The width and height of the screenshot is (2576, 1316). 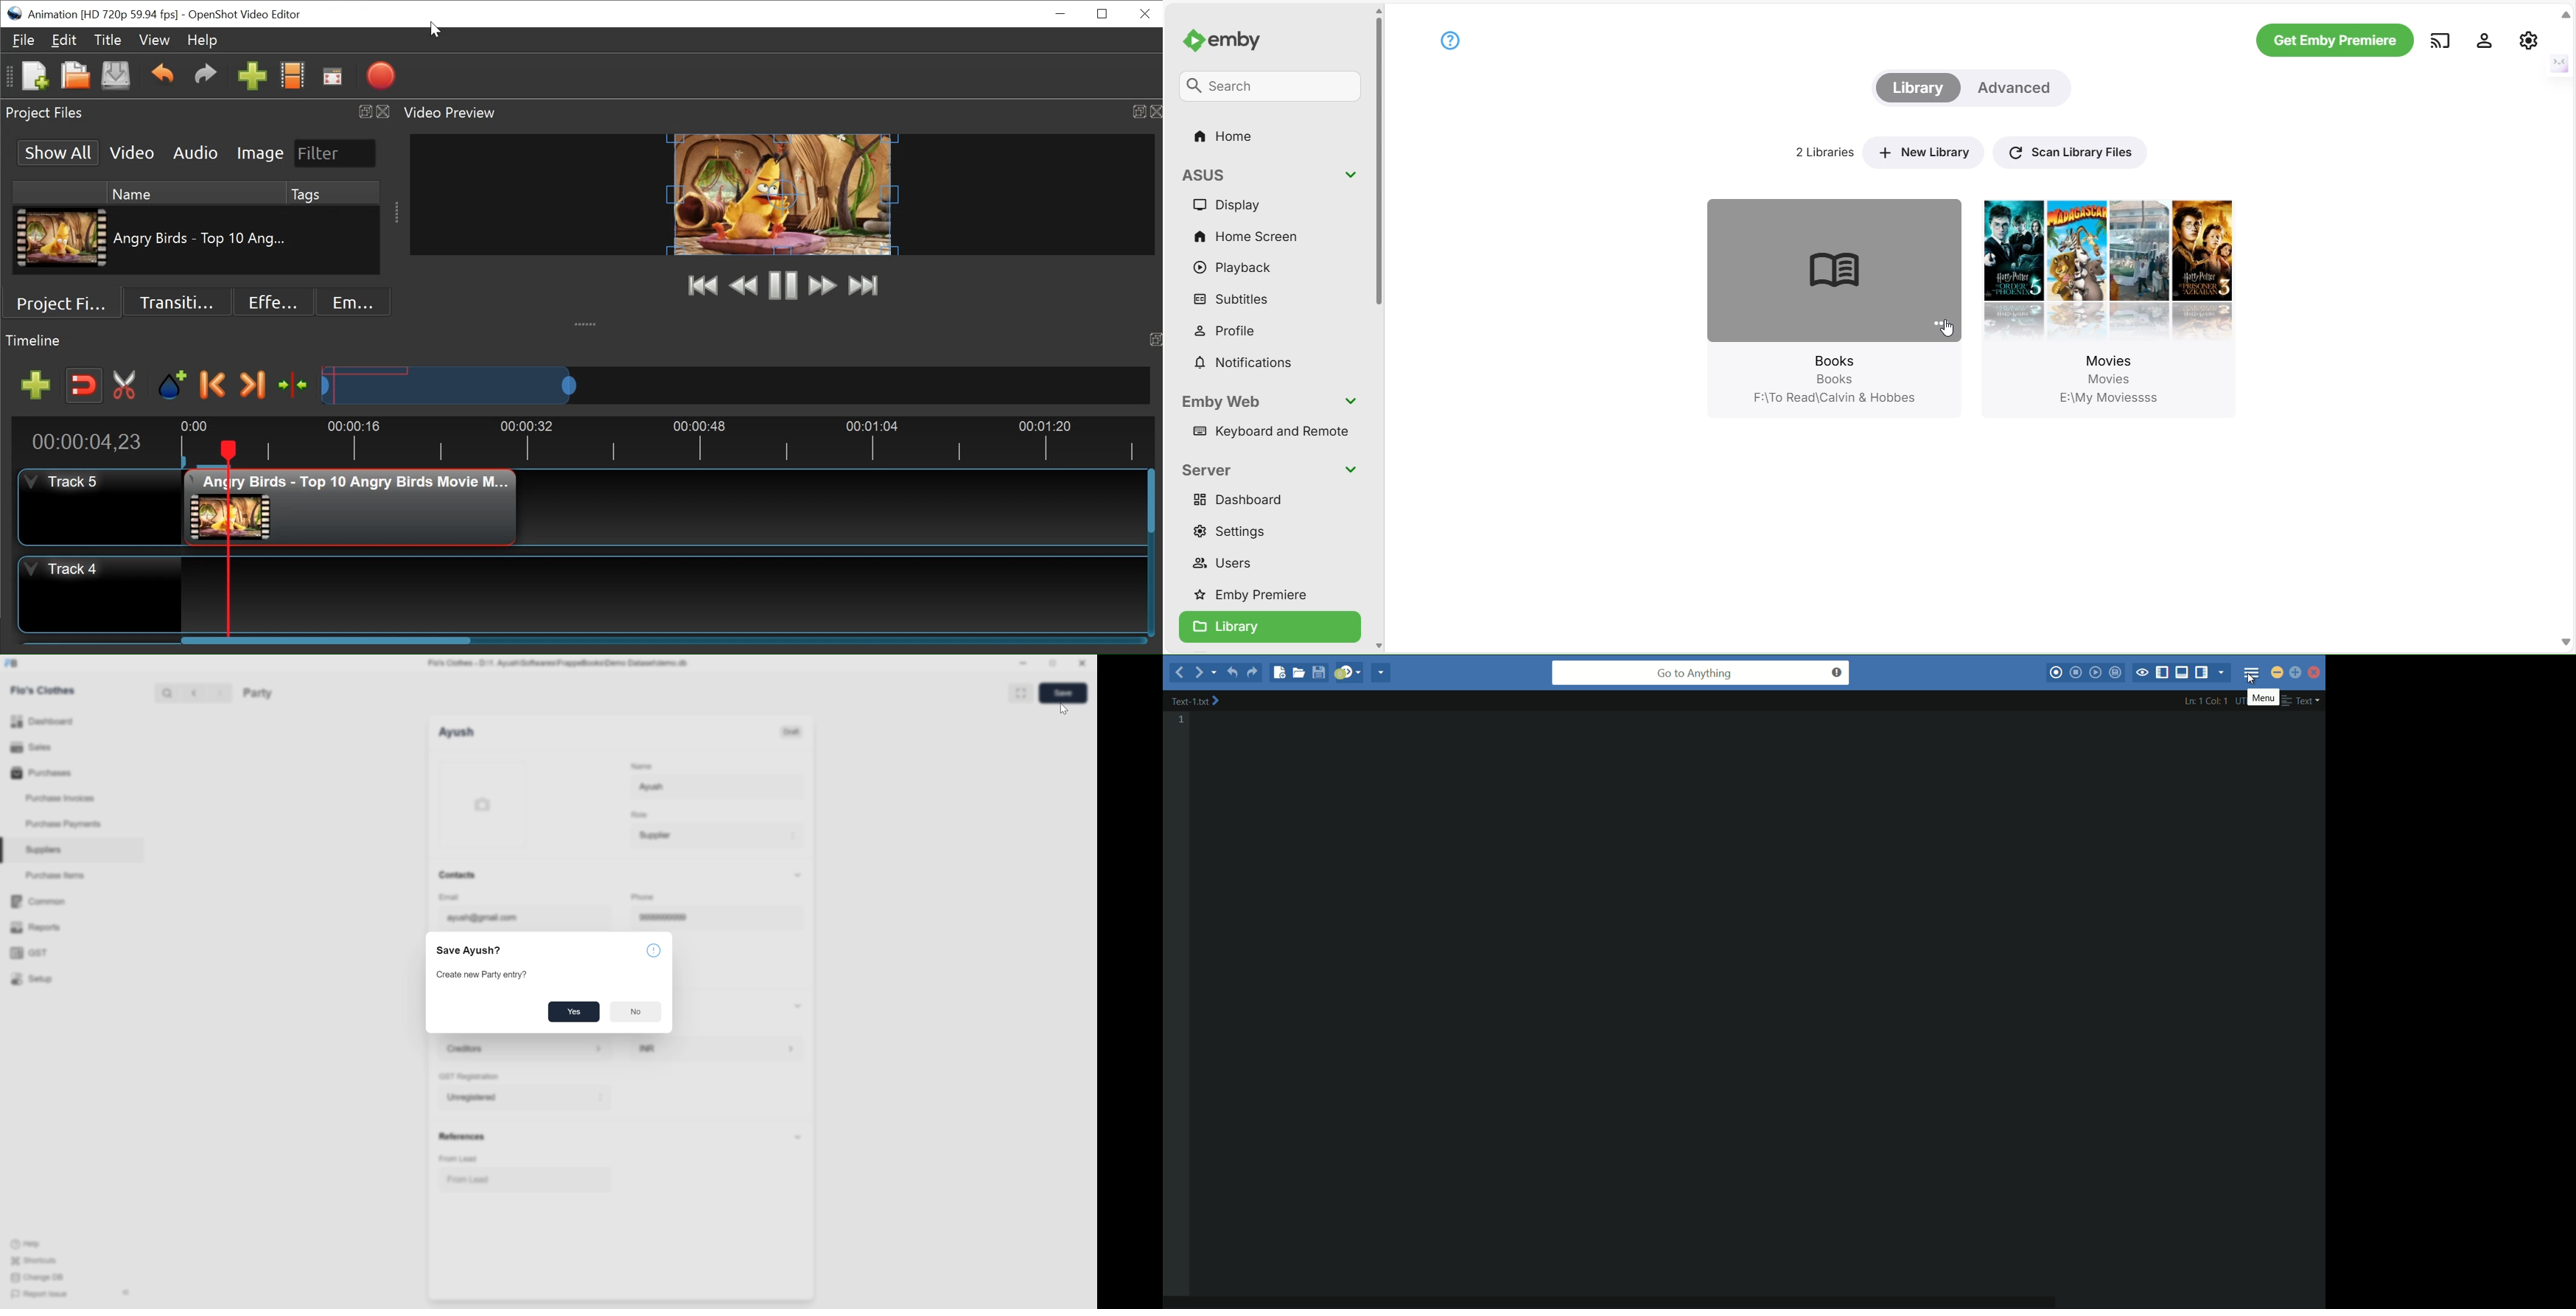 I want to click on GST, so click(x=71, y=953).